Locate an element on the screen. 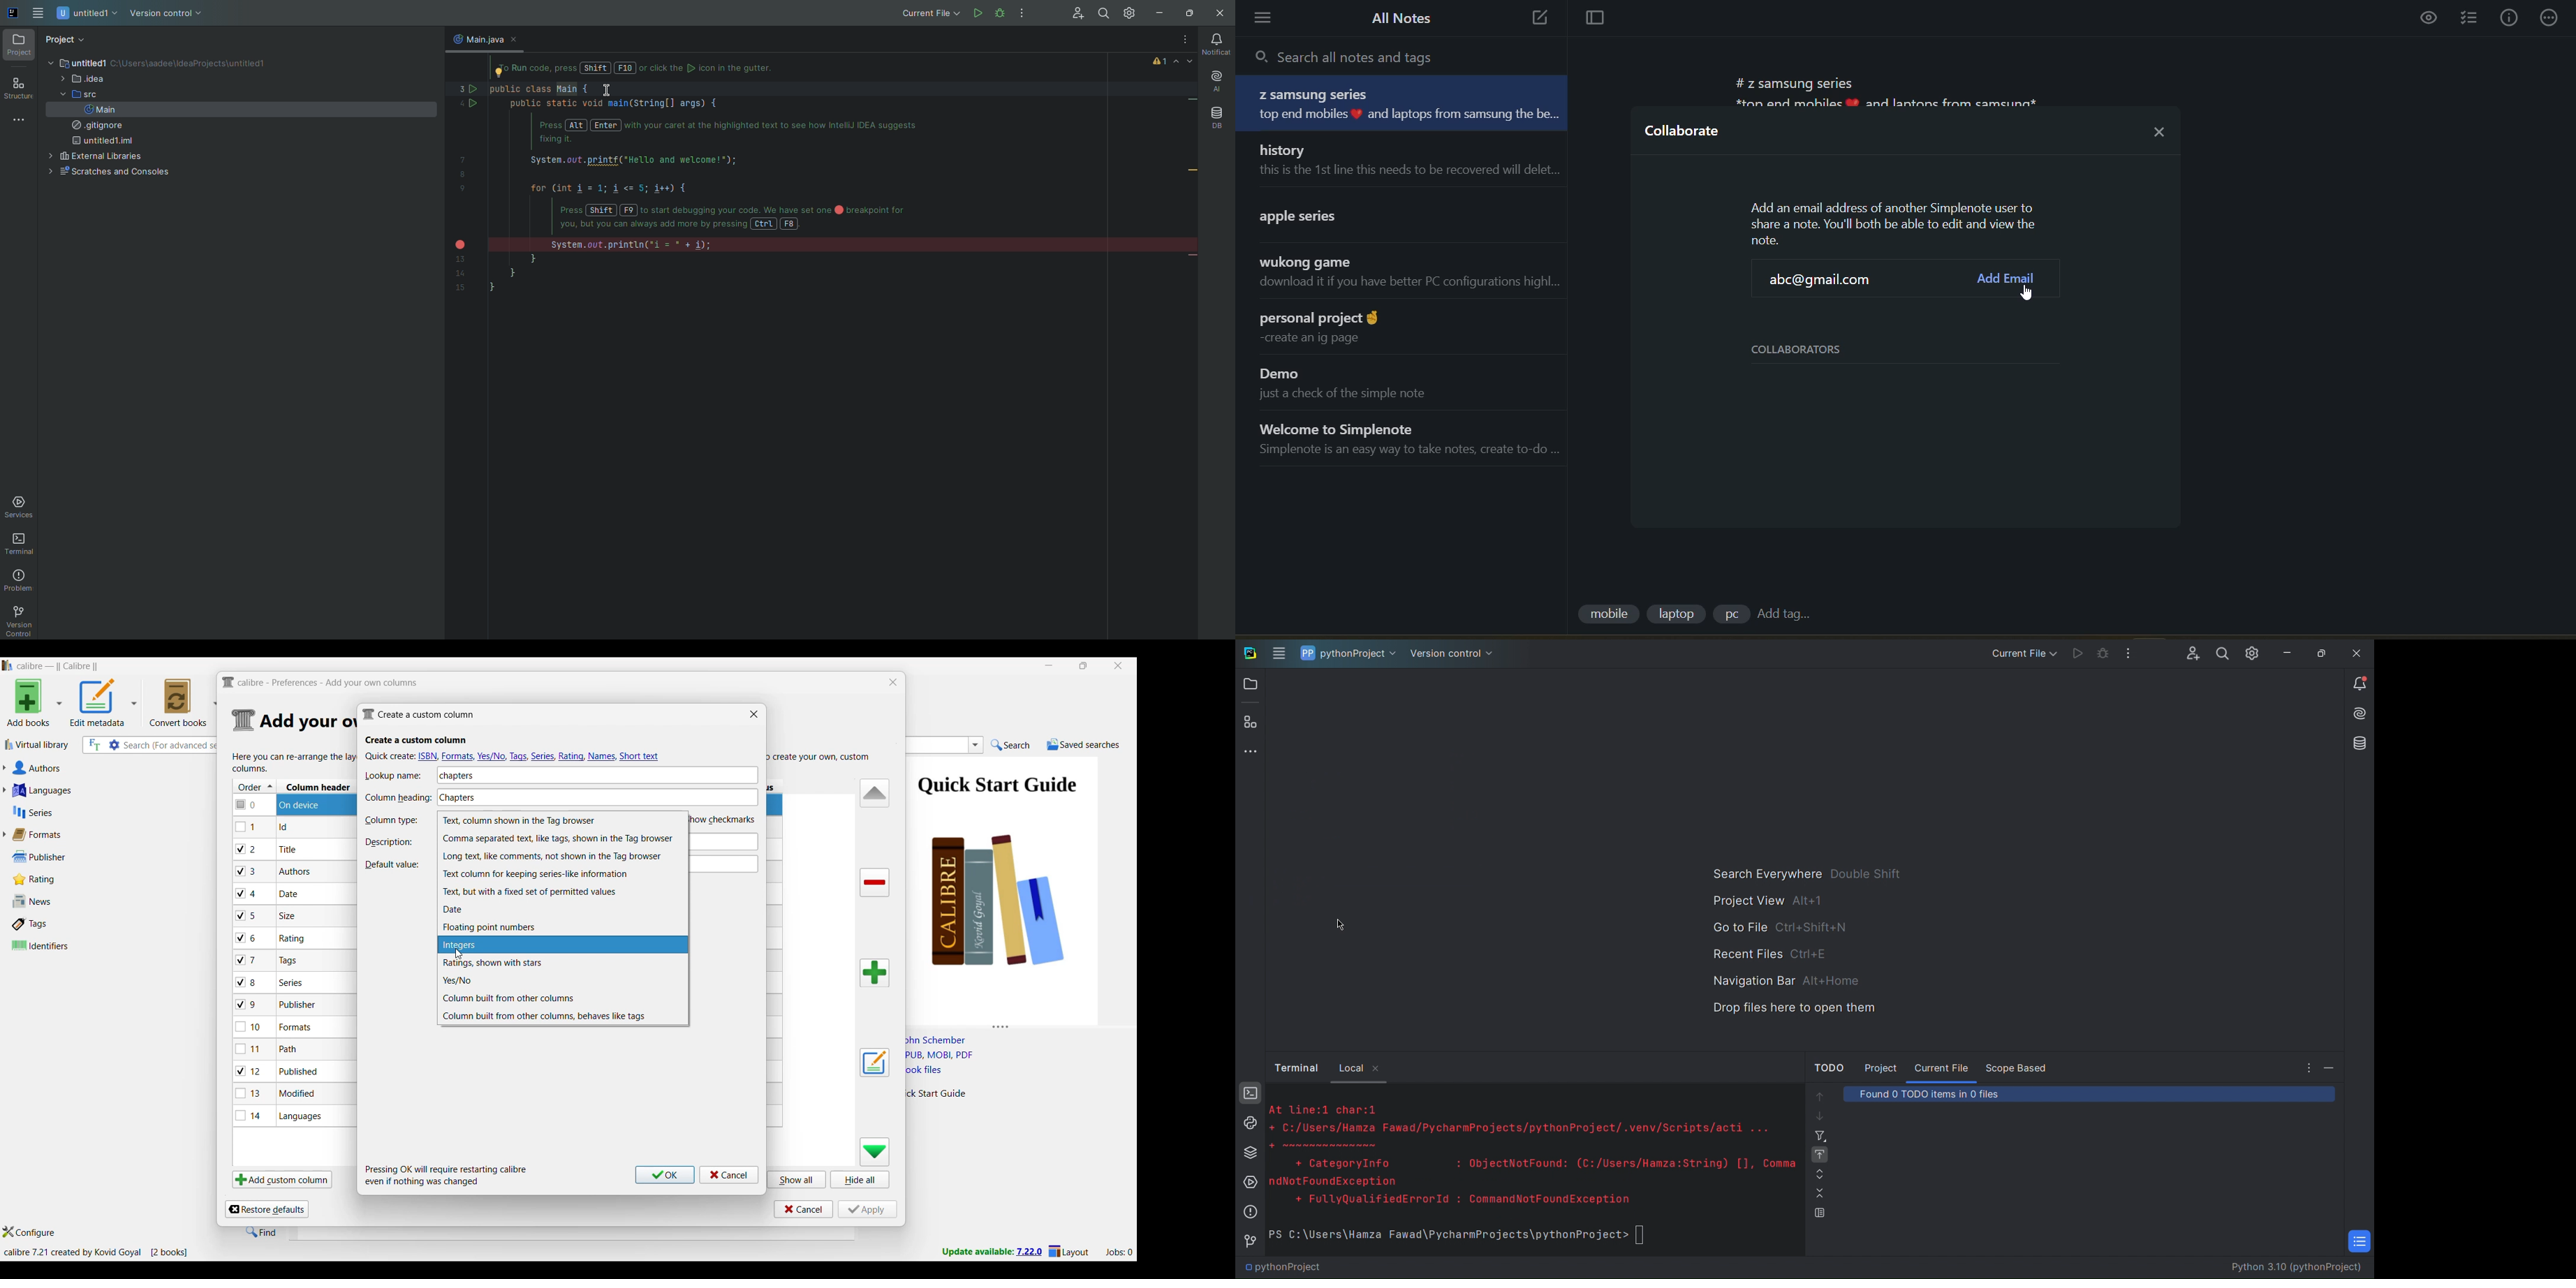 This screenshot has width=2576, height=1288. Search the full text of all books is located at coordinates (94, 745).